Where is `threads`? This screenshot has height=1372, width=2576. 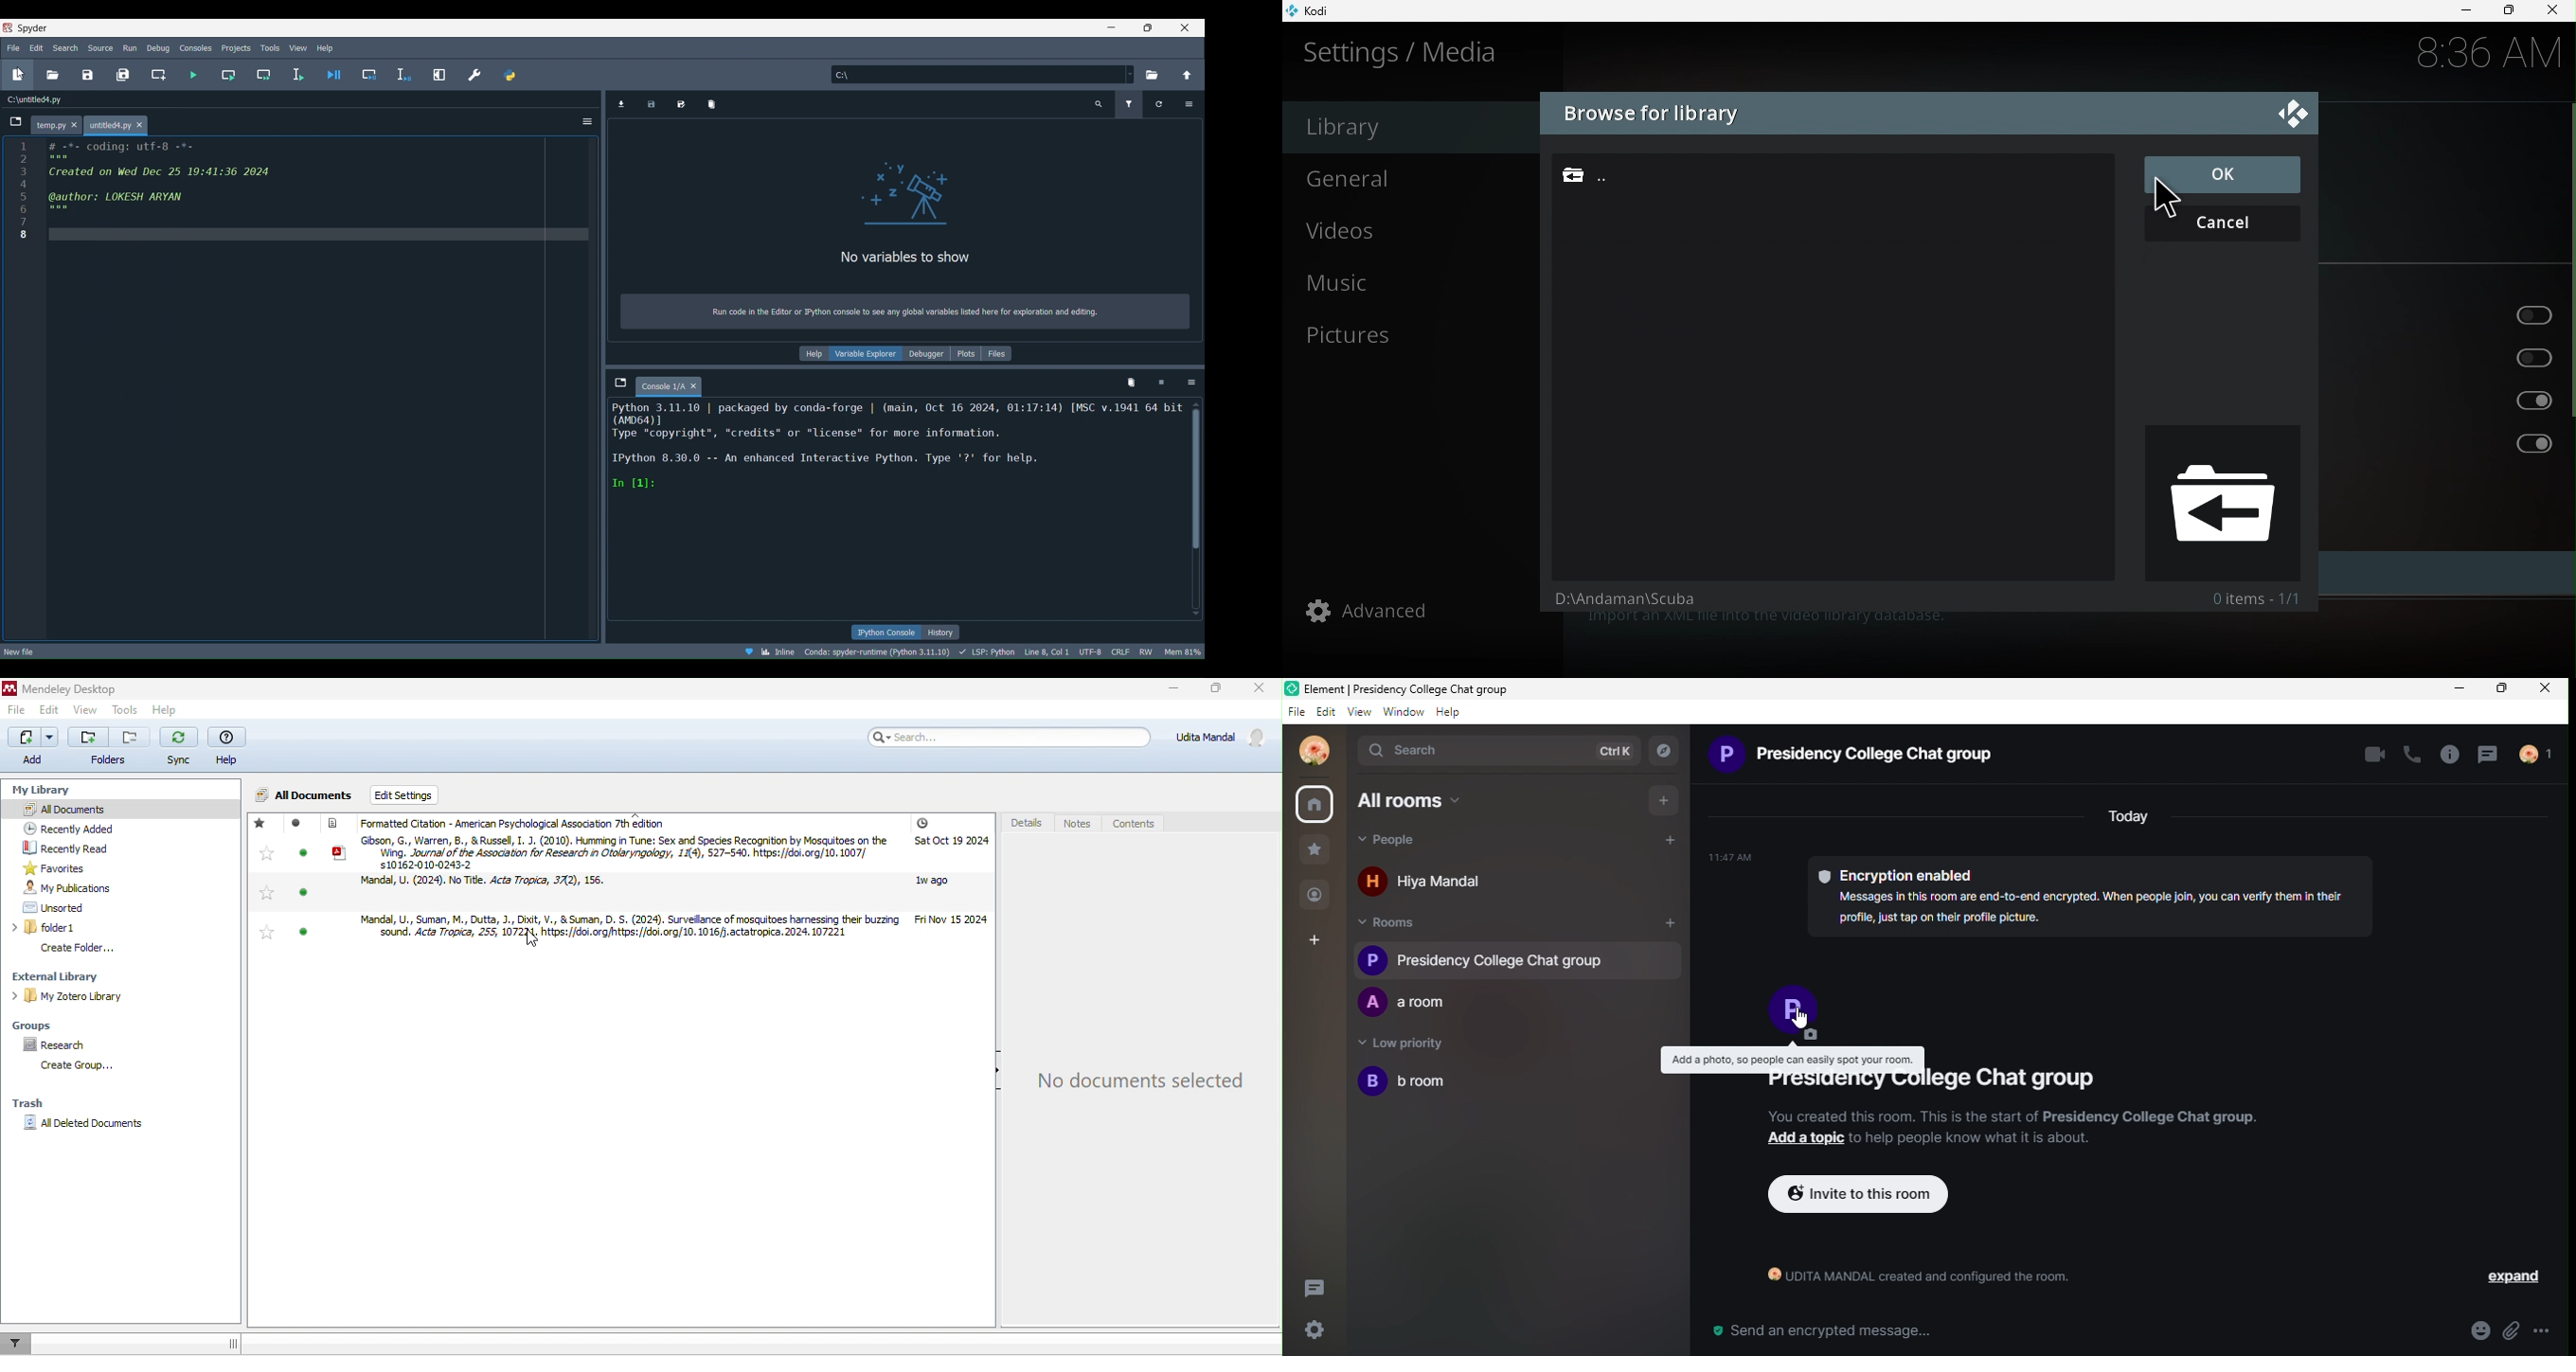
threads is located at coordinates (1321, 1286).